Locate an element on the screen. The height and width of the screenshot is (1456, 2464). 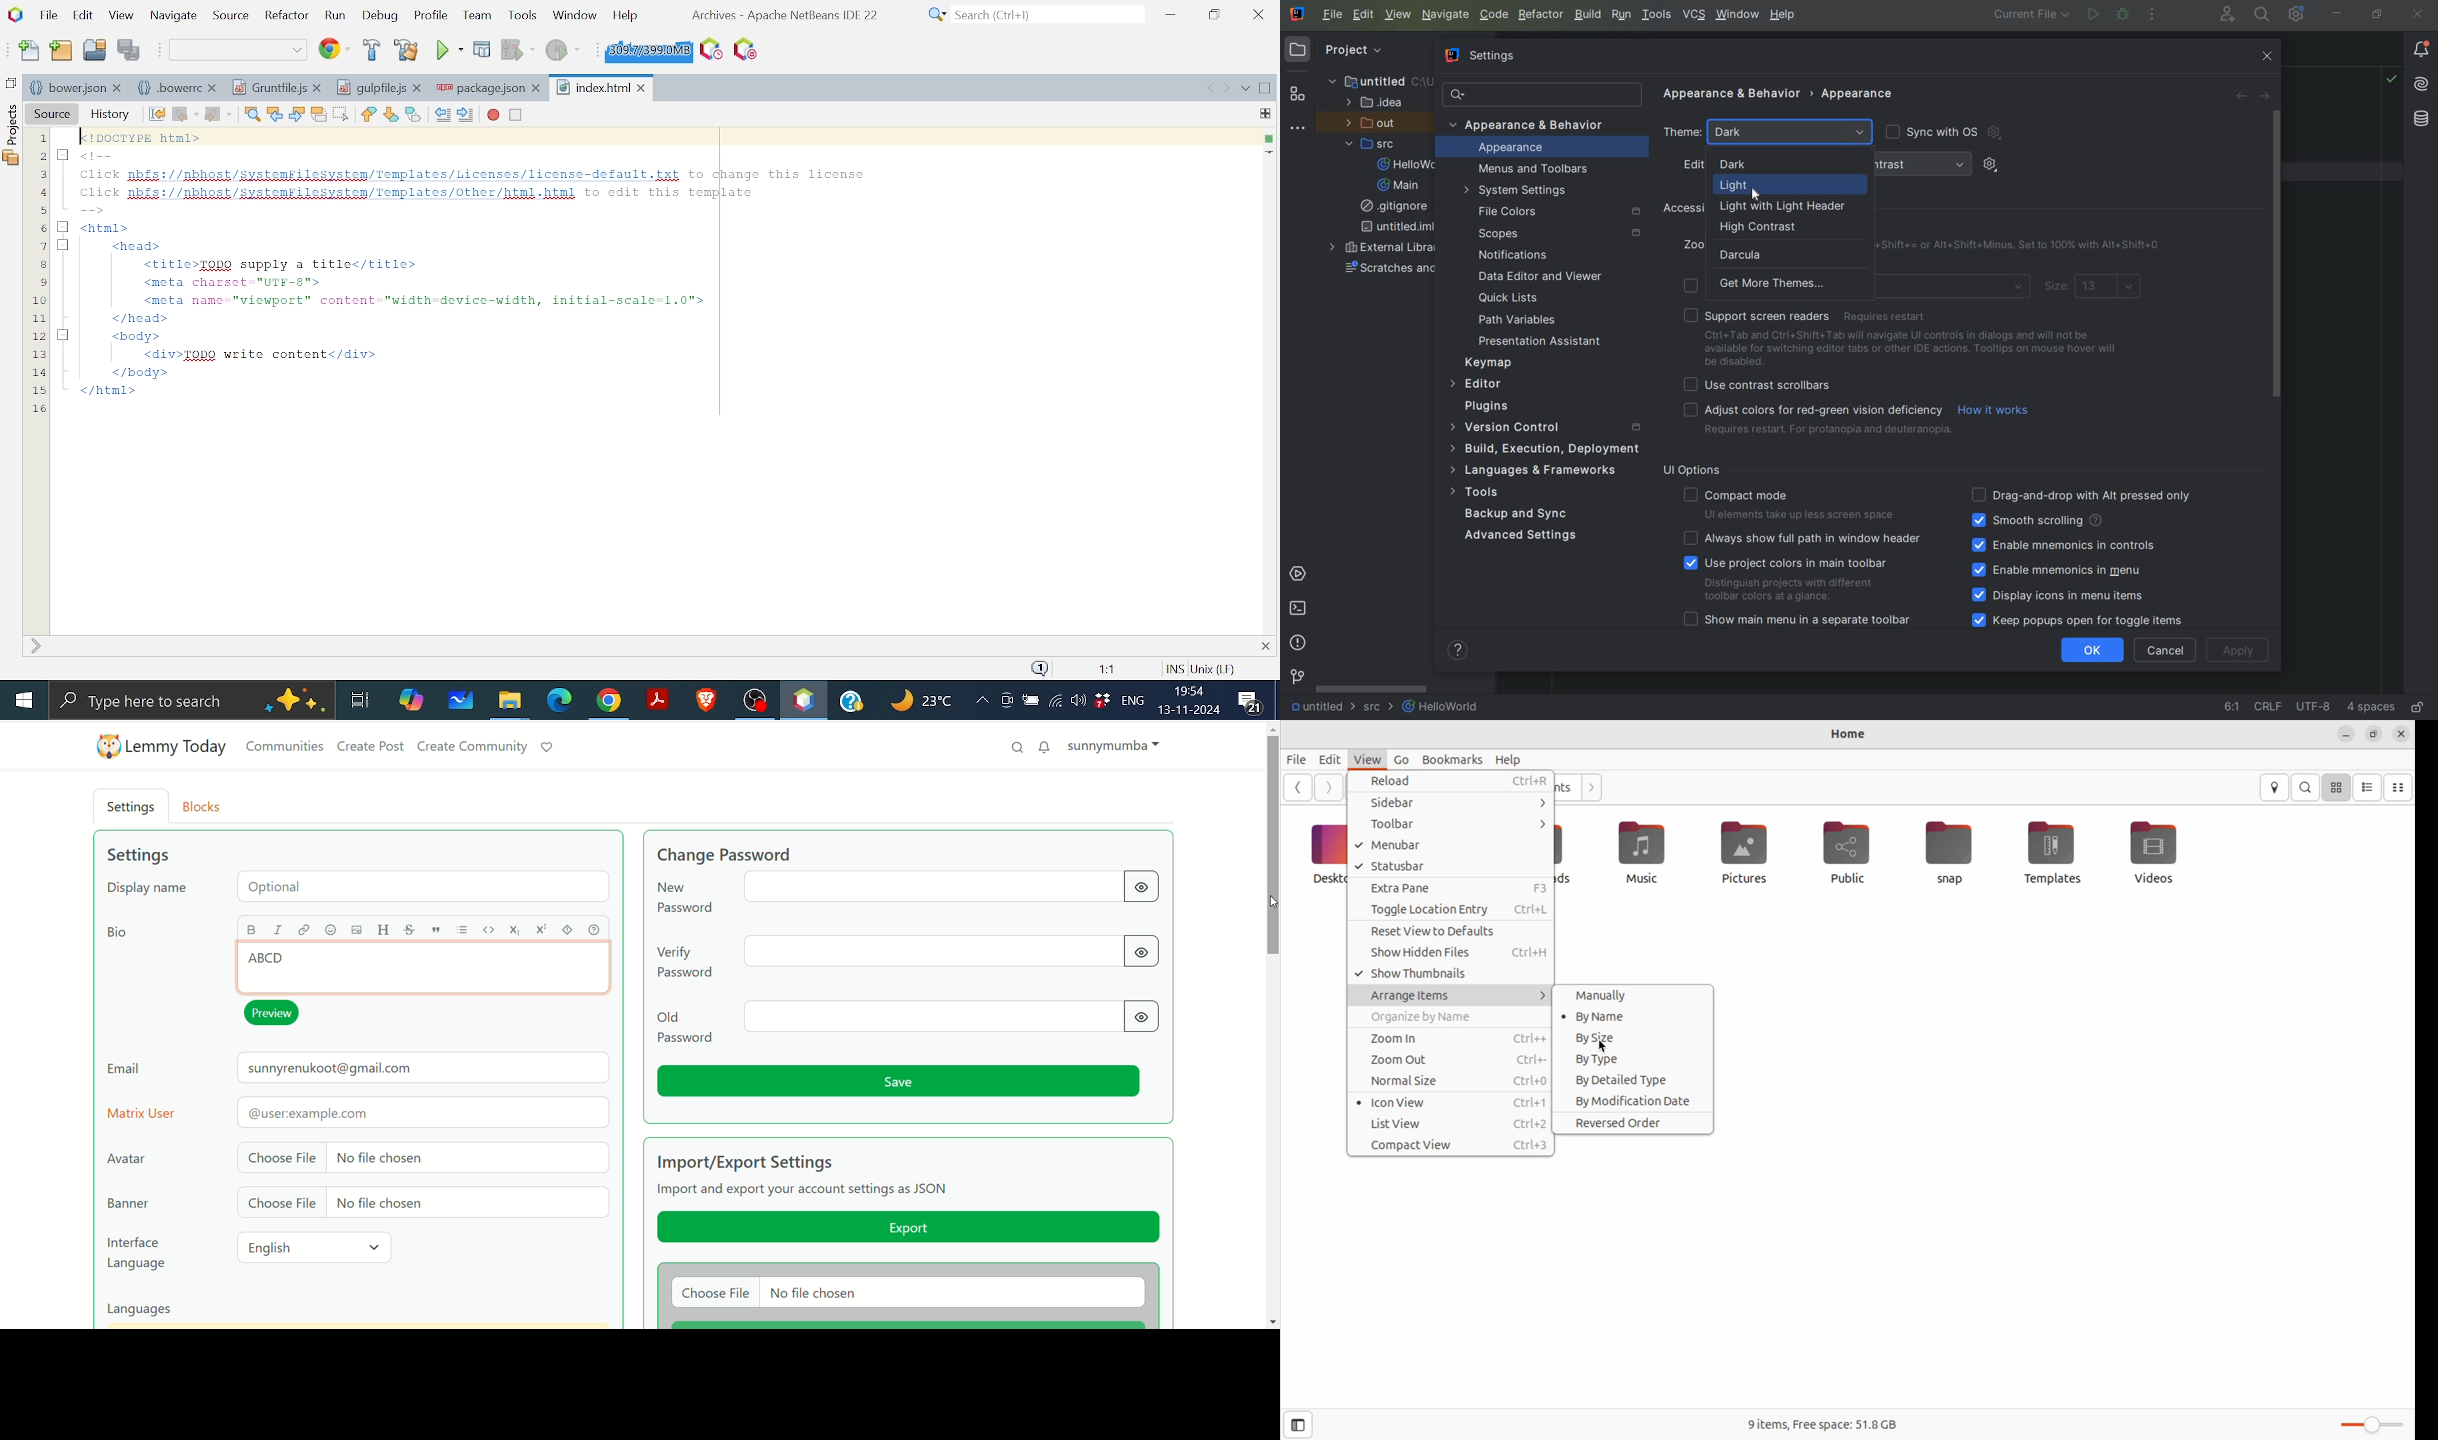
lemmy today is located at coordinates (178, 748).